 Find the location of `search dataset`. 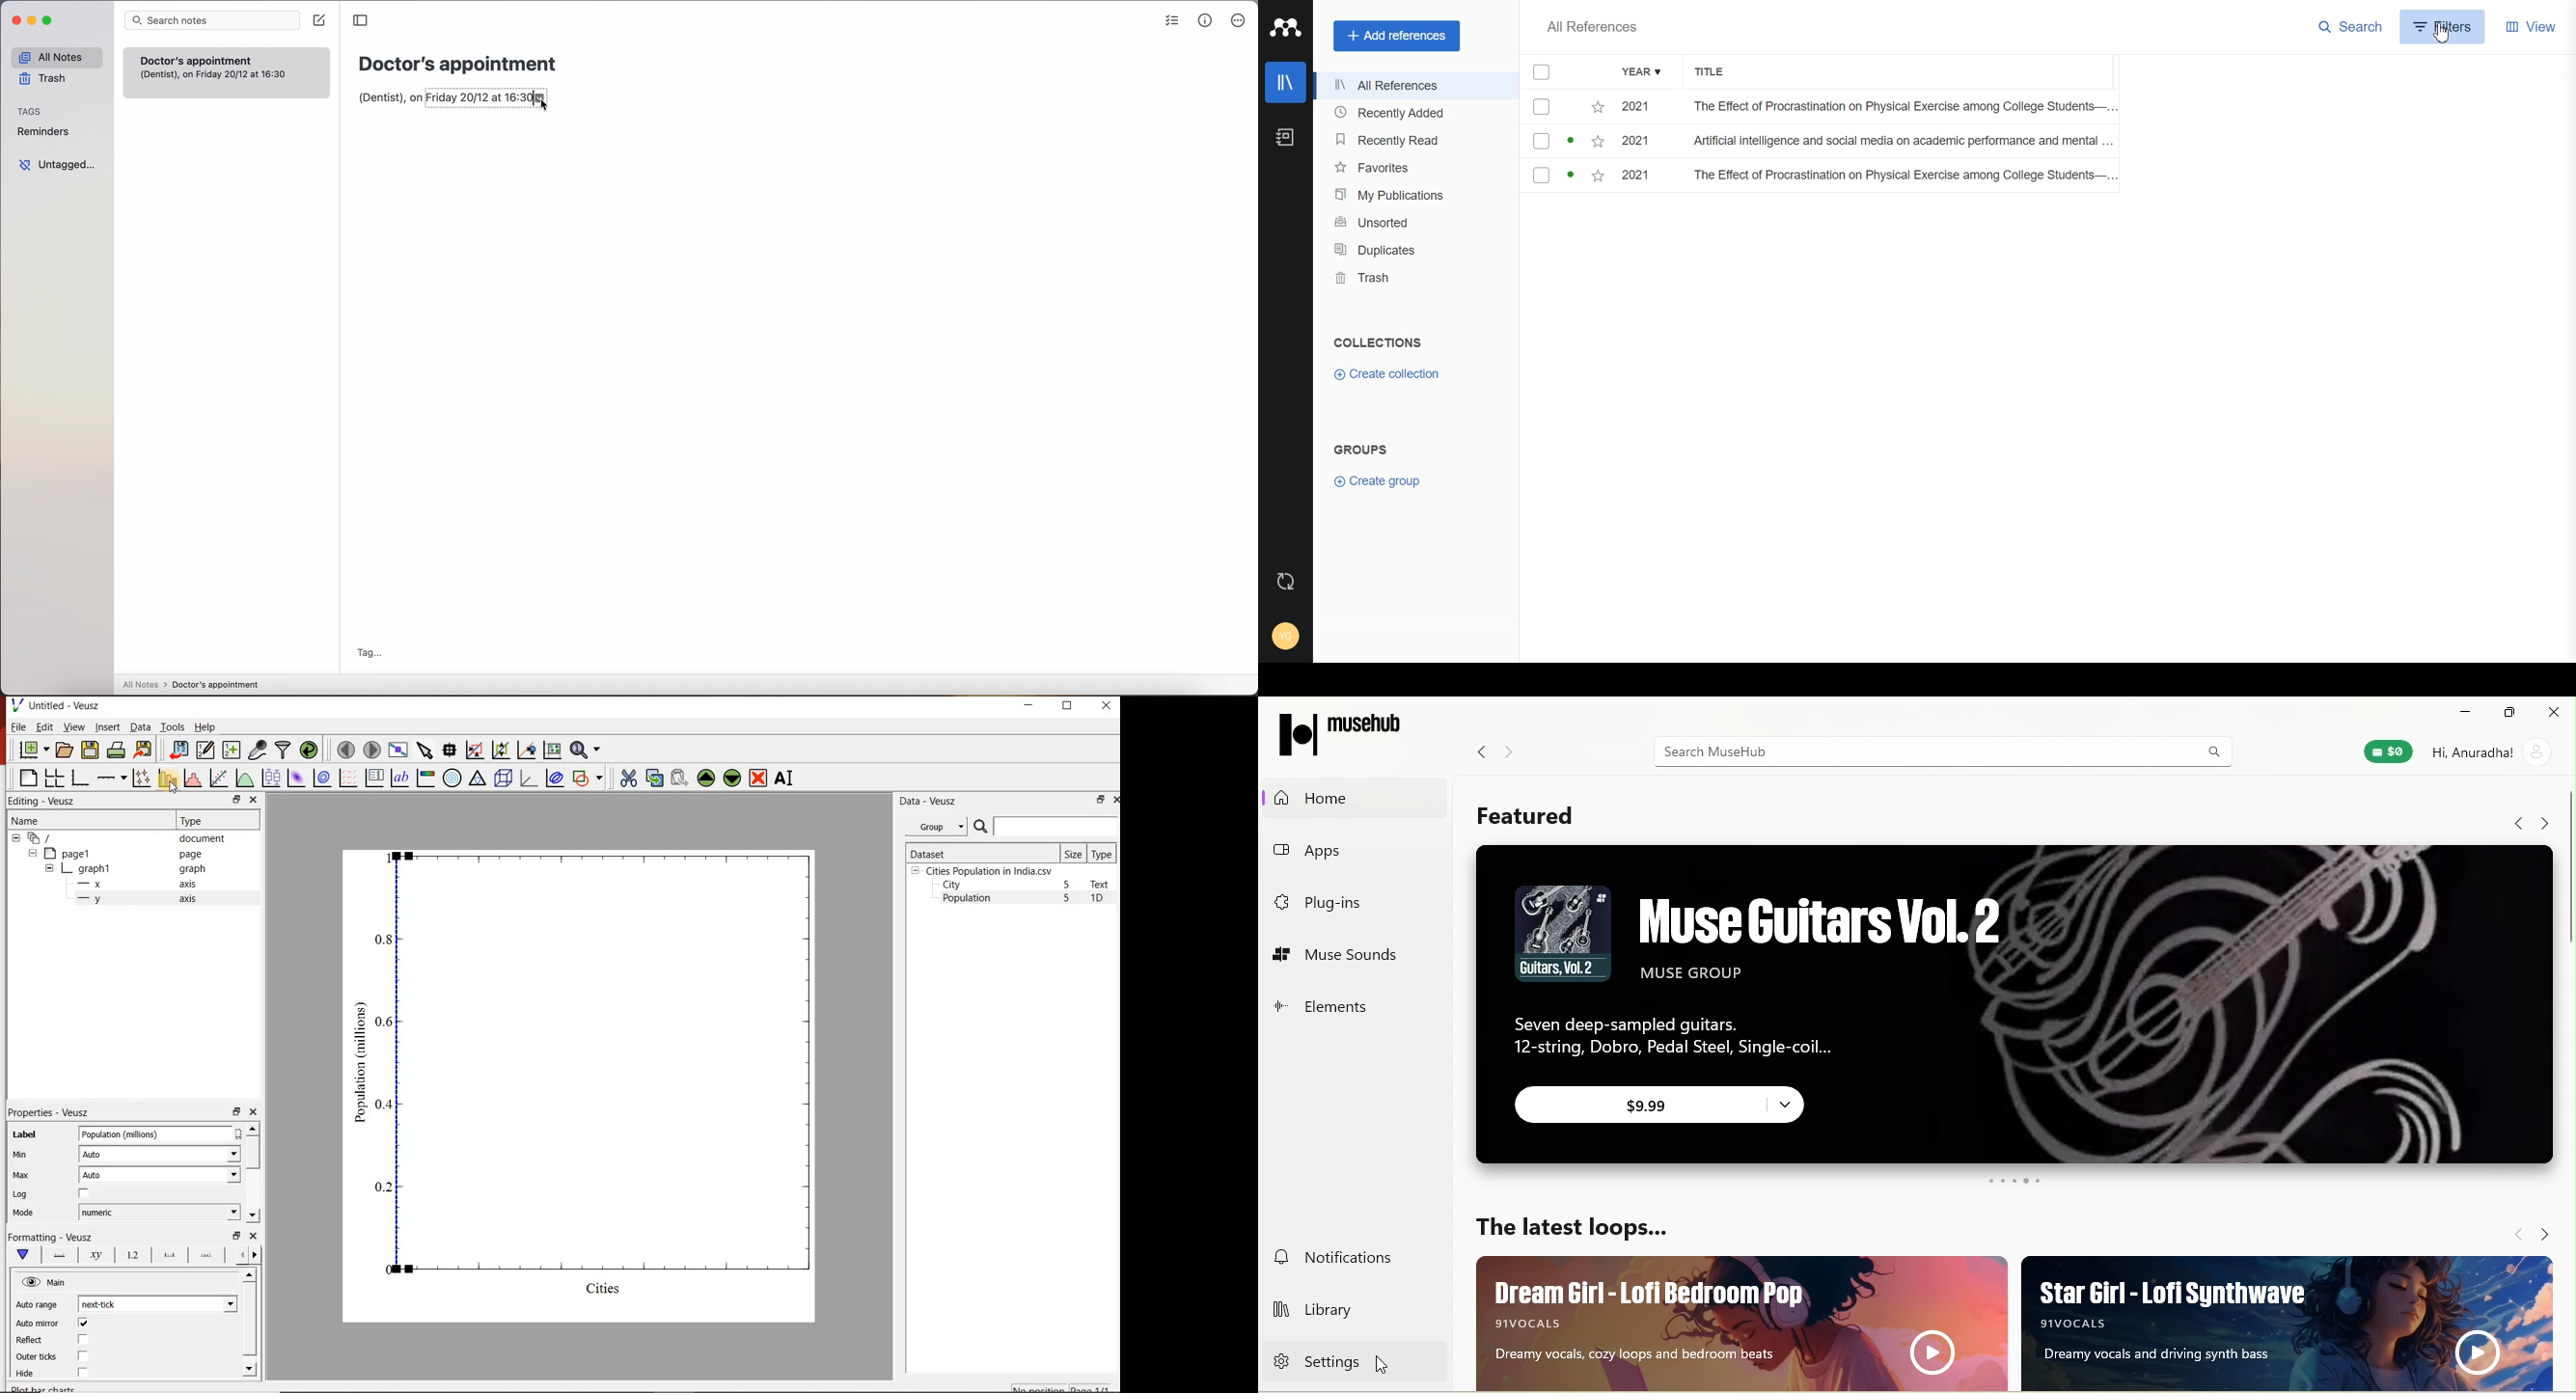

search dataset is located at coordinates (1047, 827).